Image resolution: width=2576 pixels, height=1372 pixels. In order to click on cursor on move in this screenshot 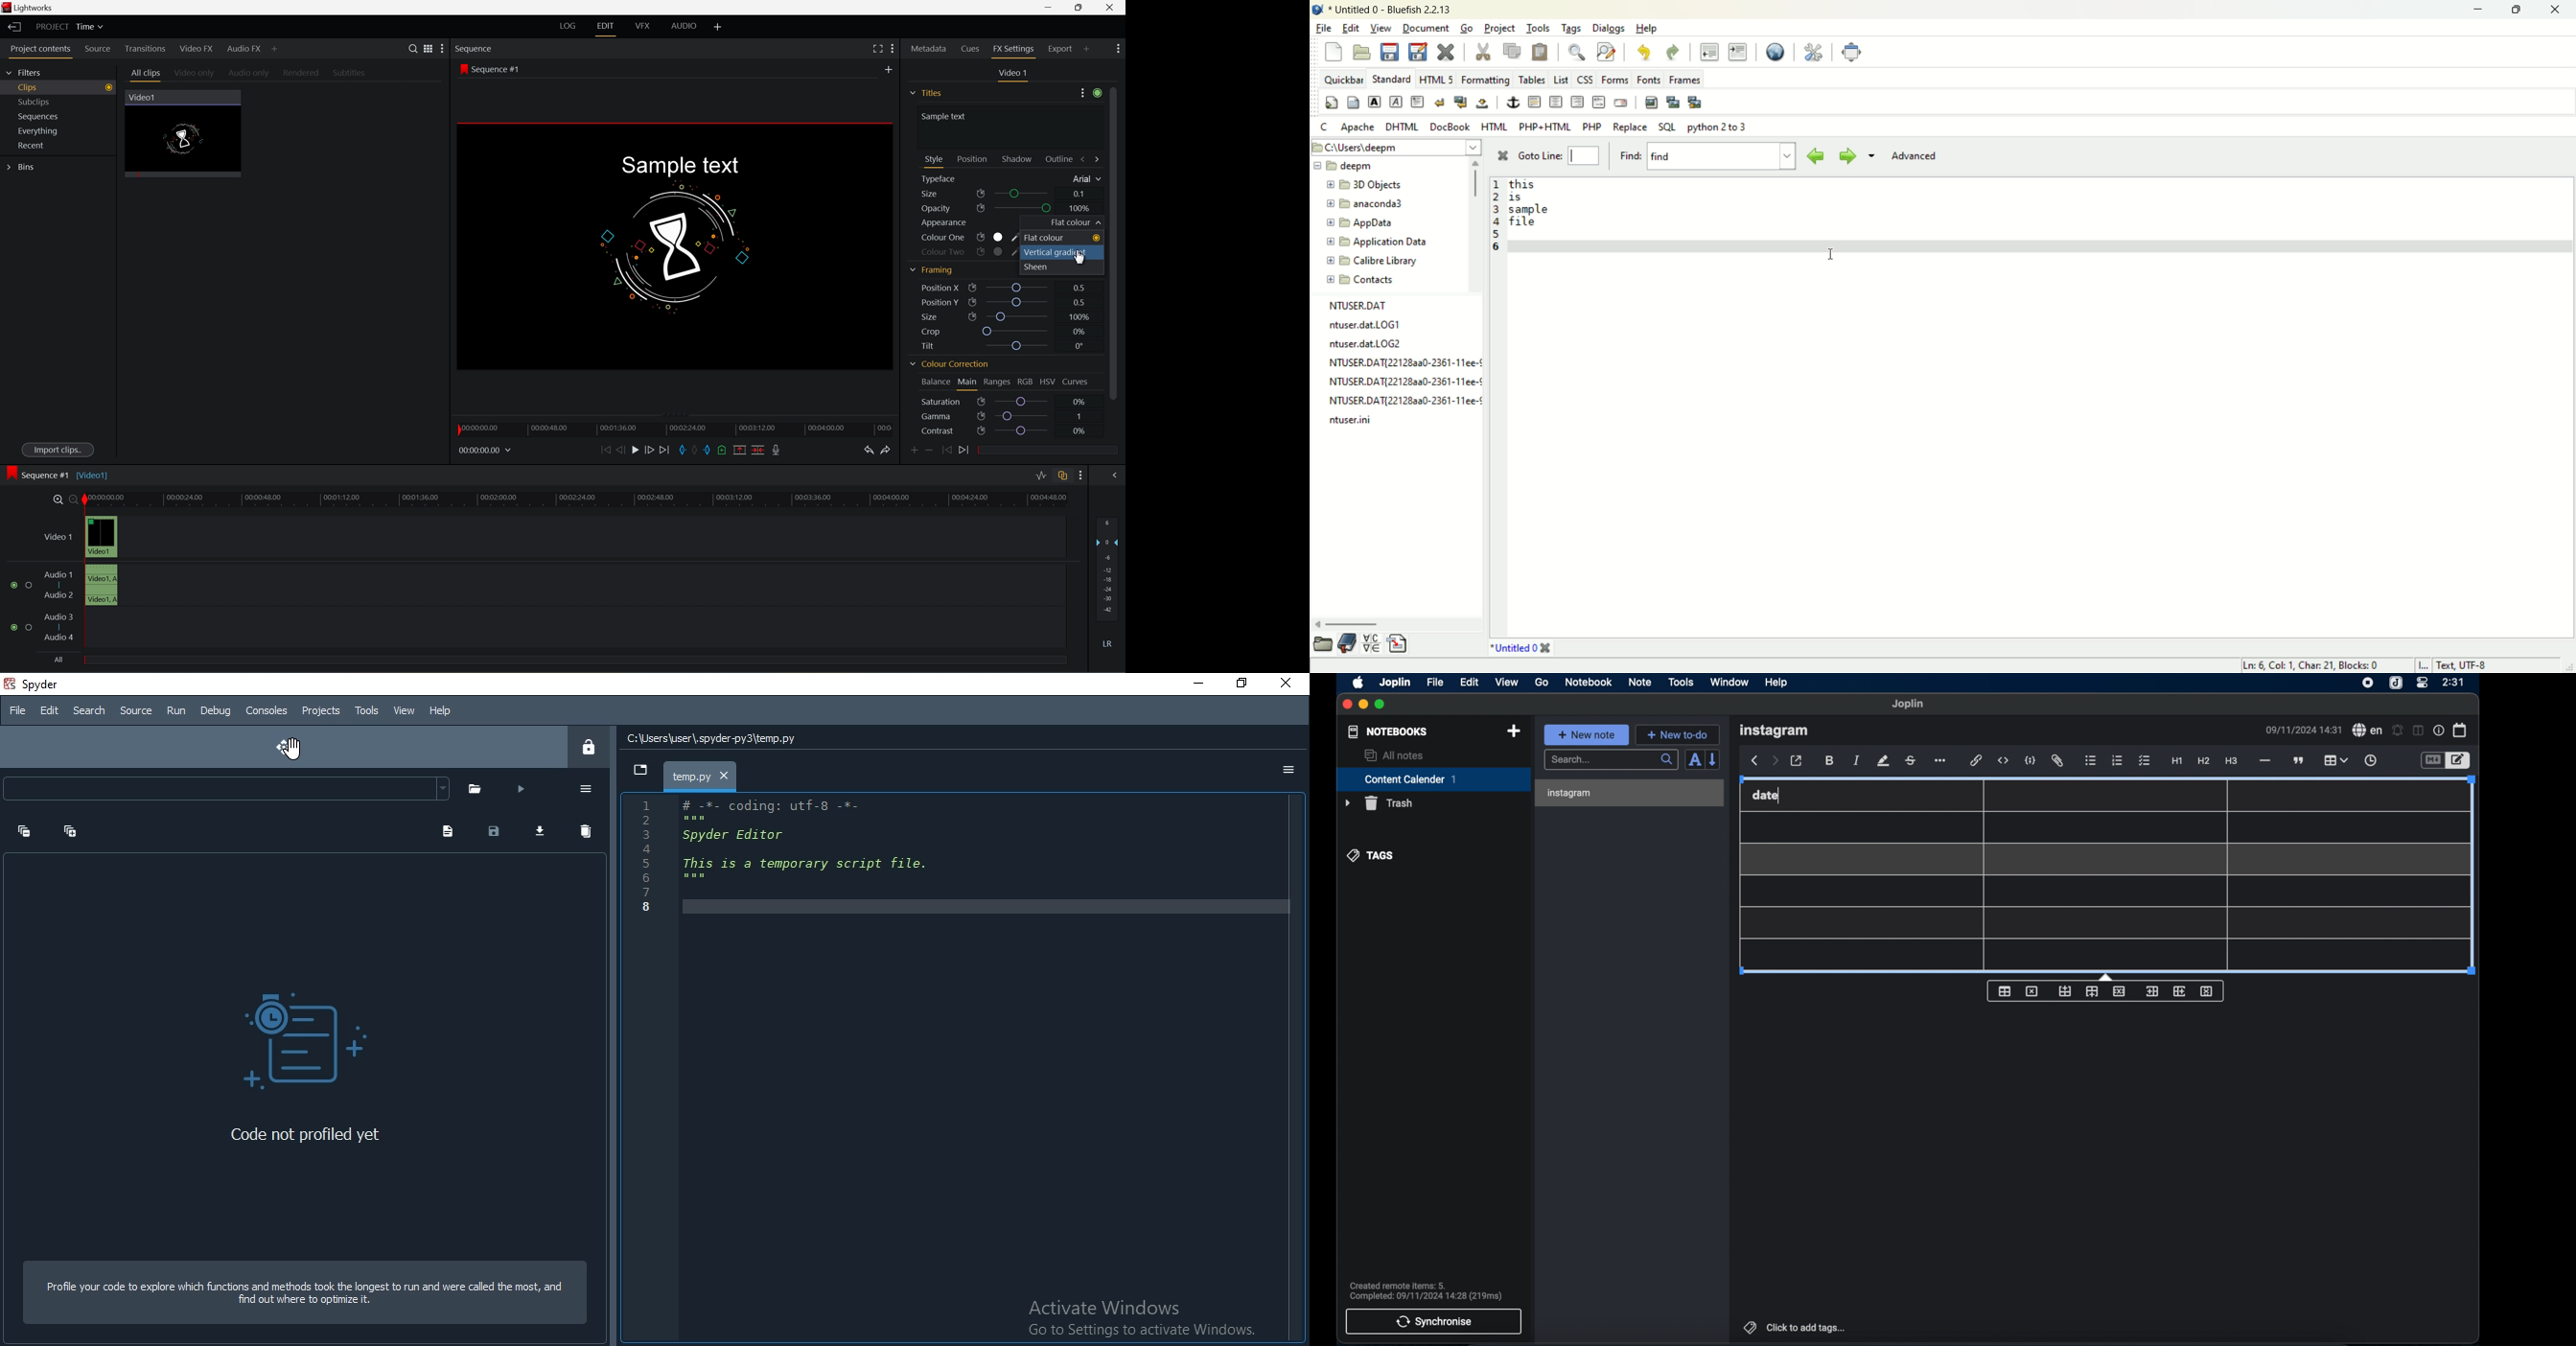, I will do `click(302, 751)`.